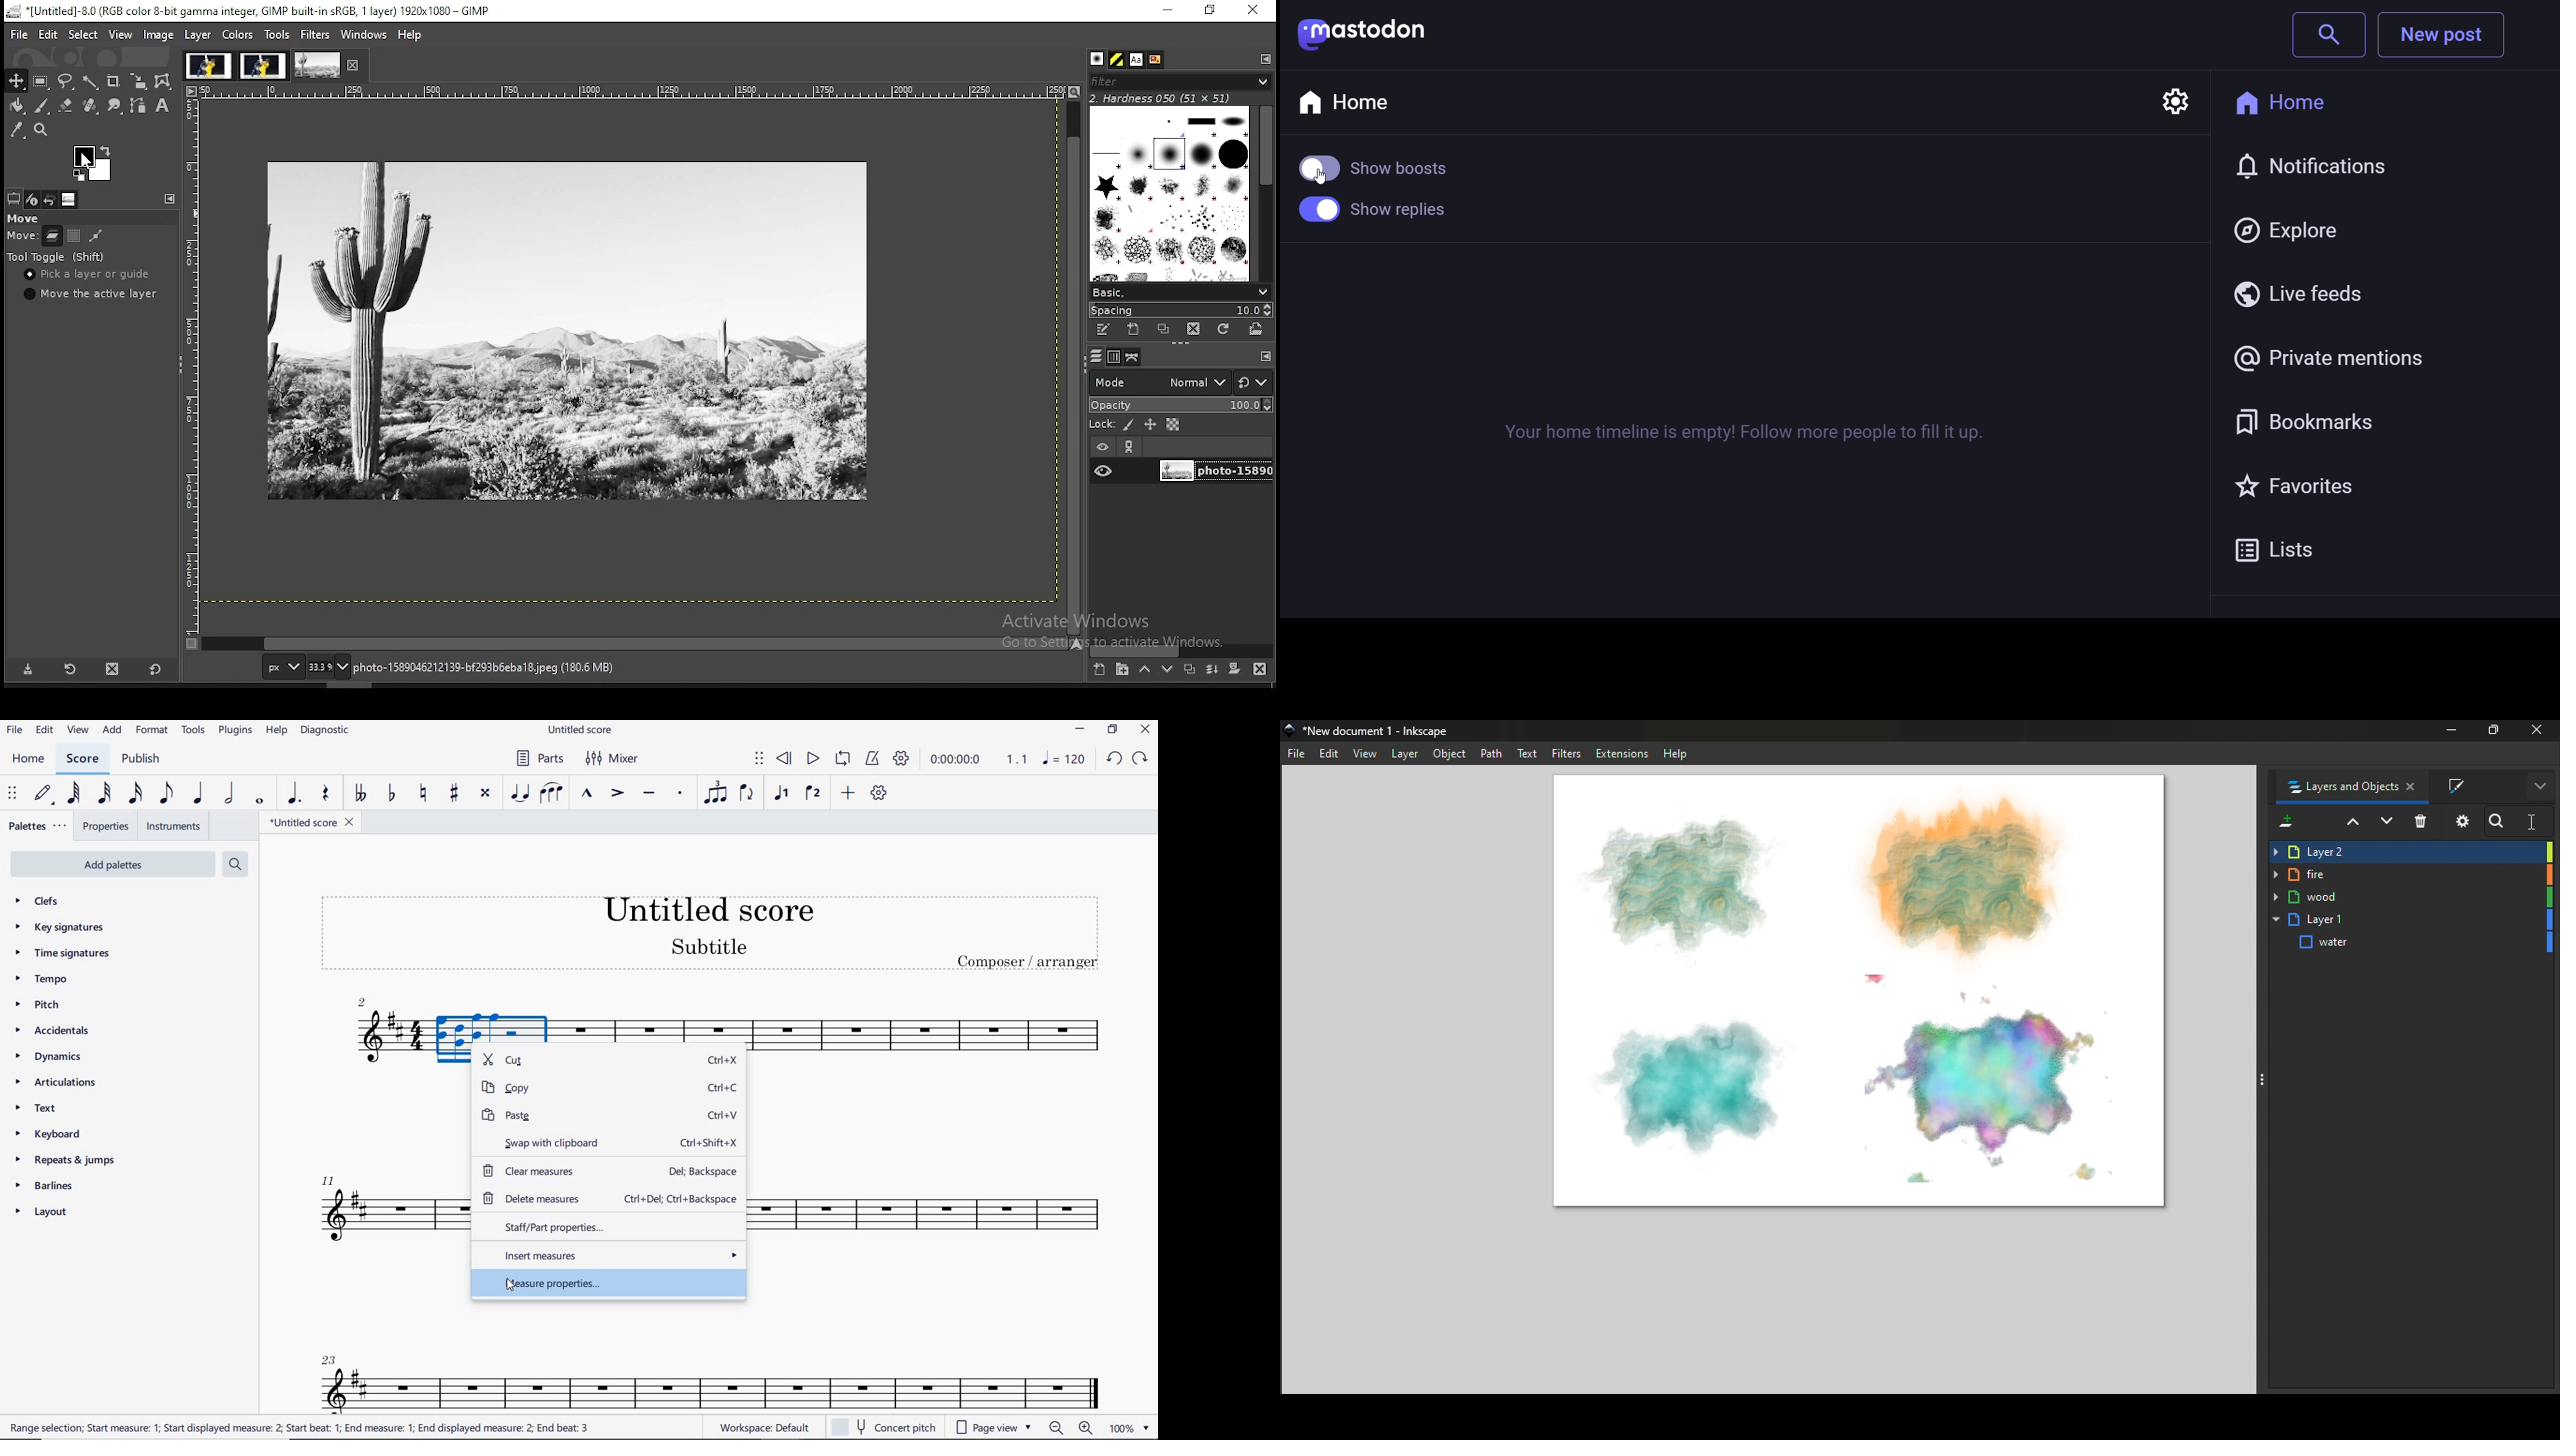 Image resolution: width=2576 pixels, height=1456 pixels. I want to click on layer visibility, so click(1101, 448).